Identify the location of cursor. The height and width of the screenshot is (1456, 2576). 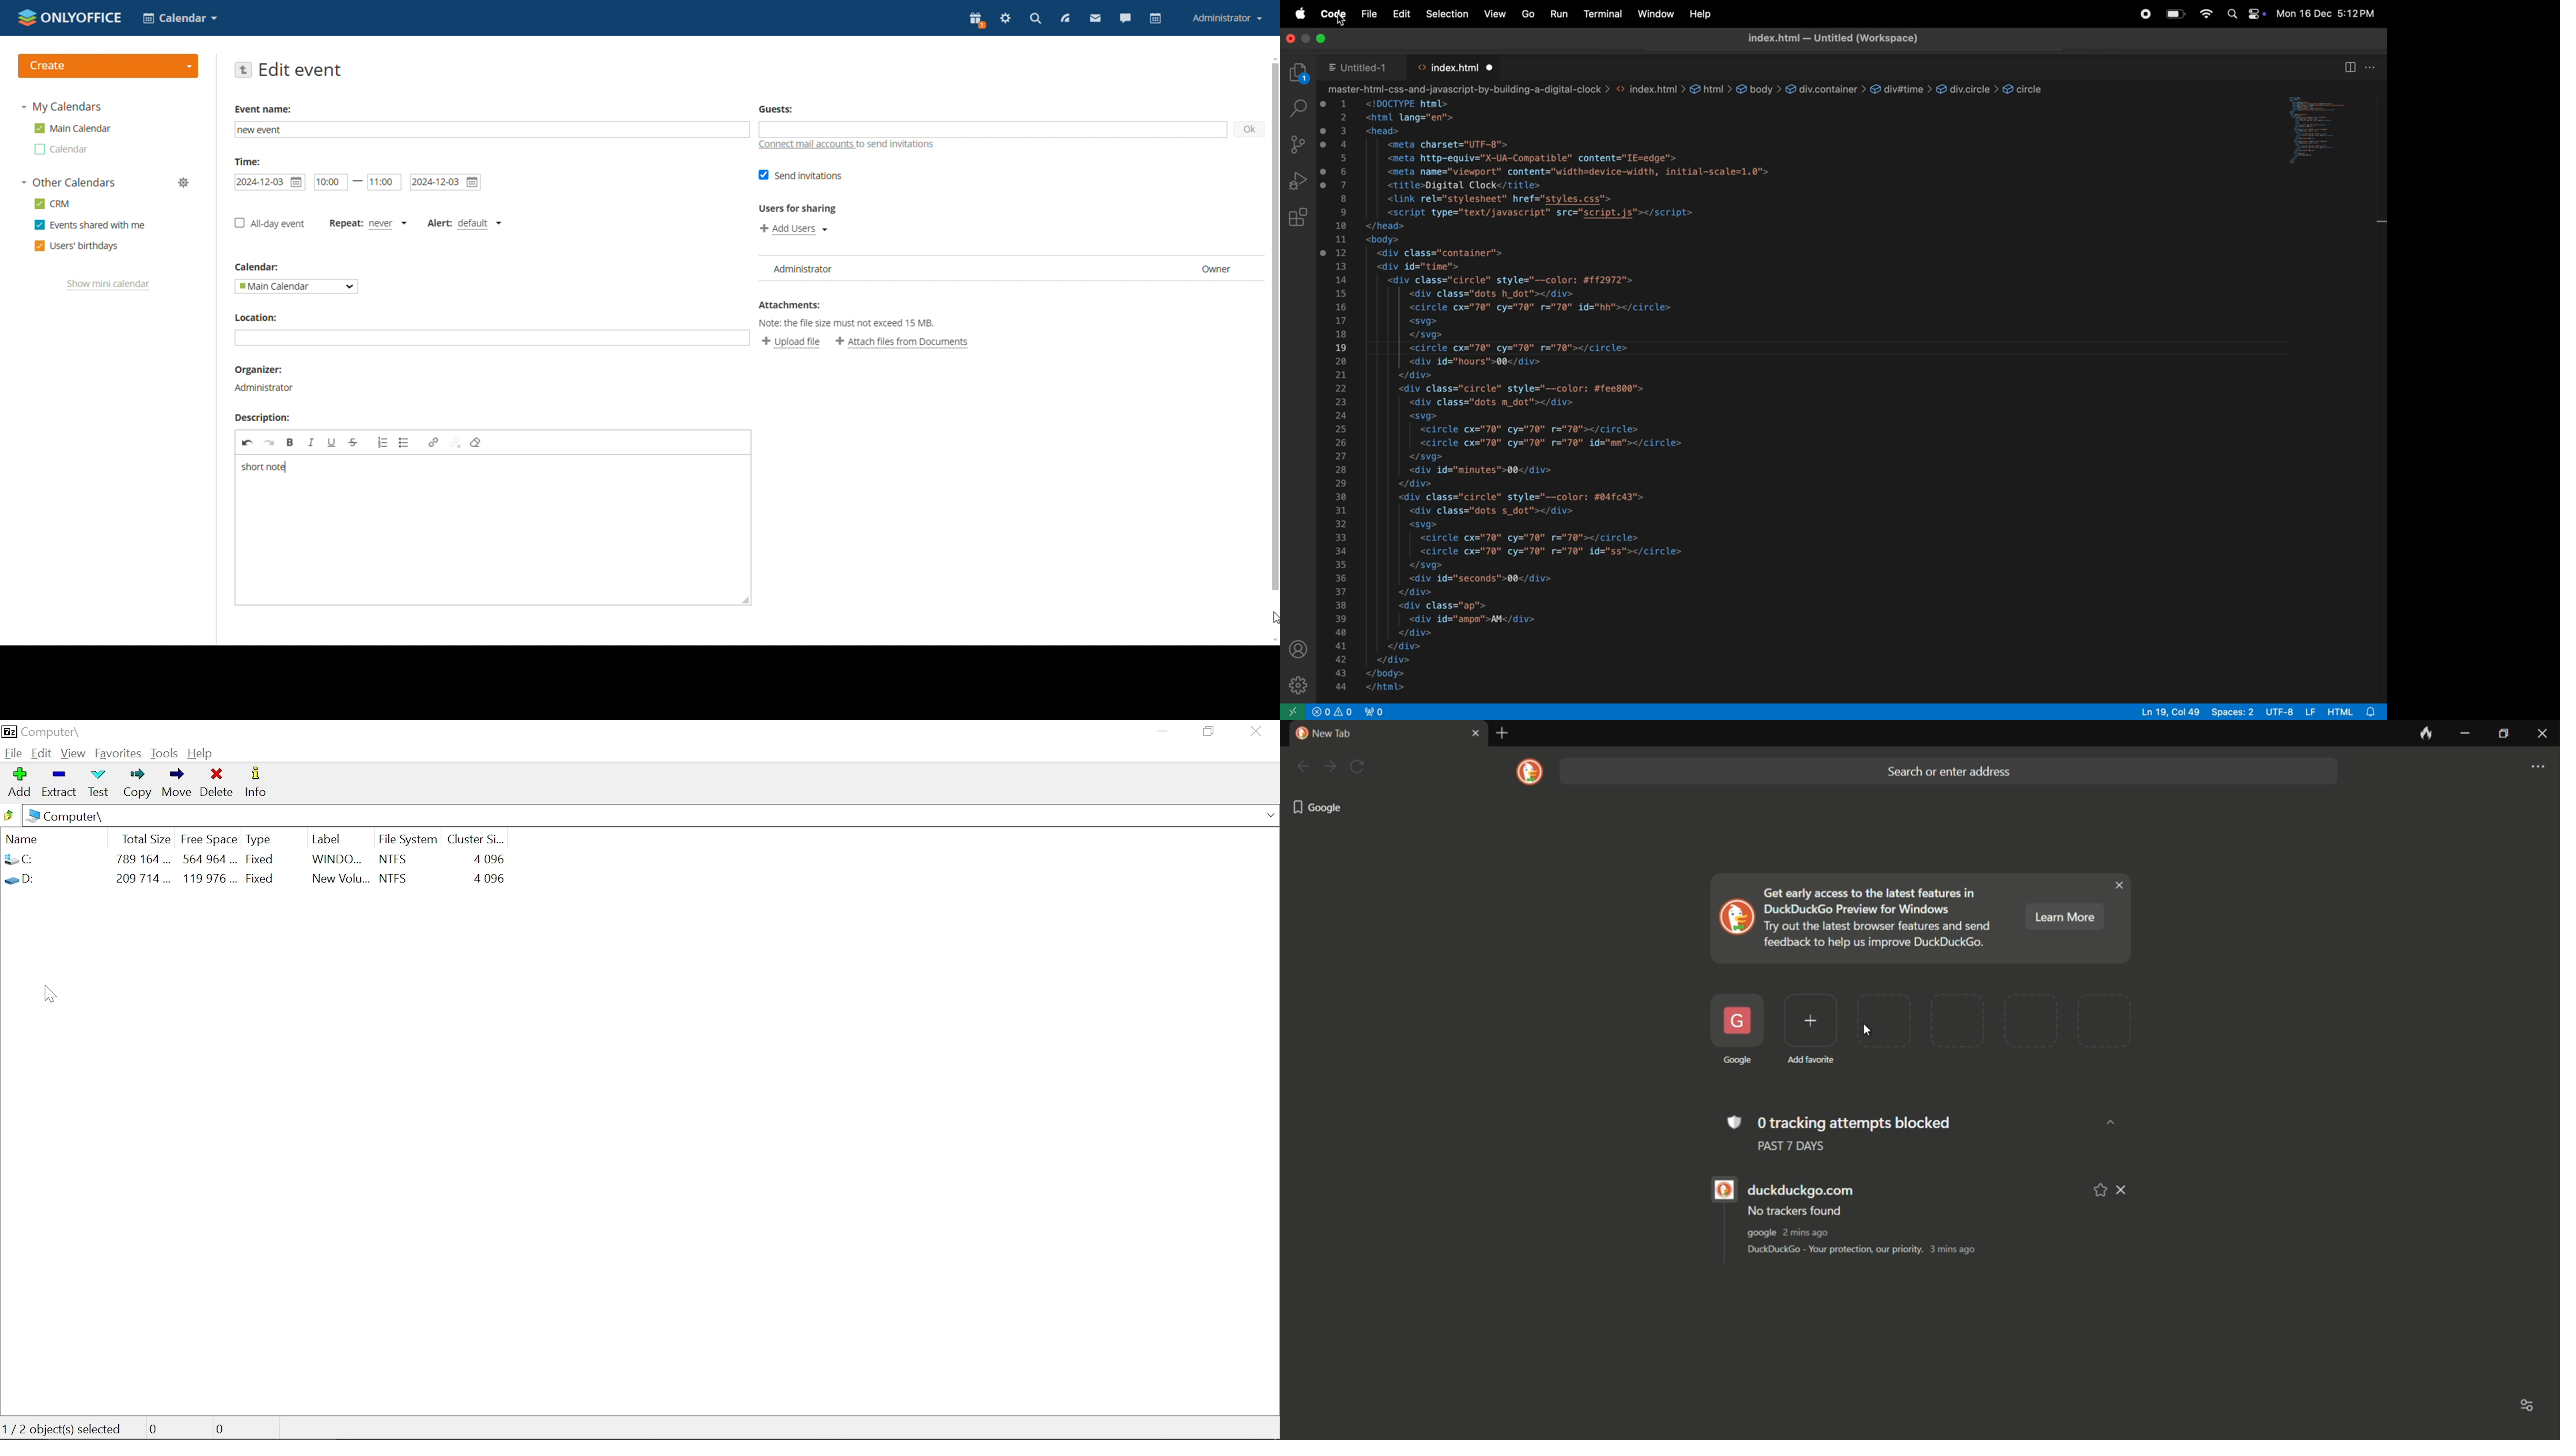
(1272, 619).